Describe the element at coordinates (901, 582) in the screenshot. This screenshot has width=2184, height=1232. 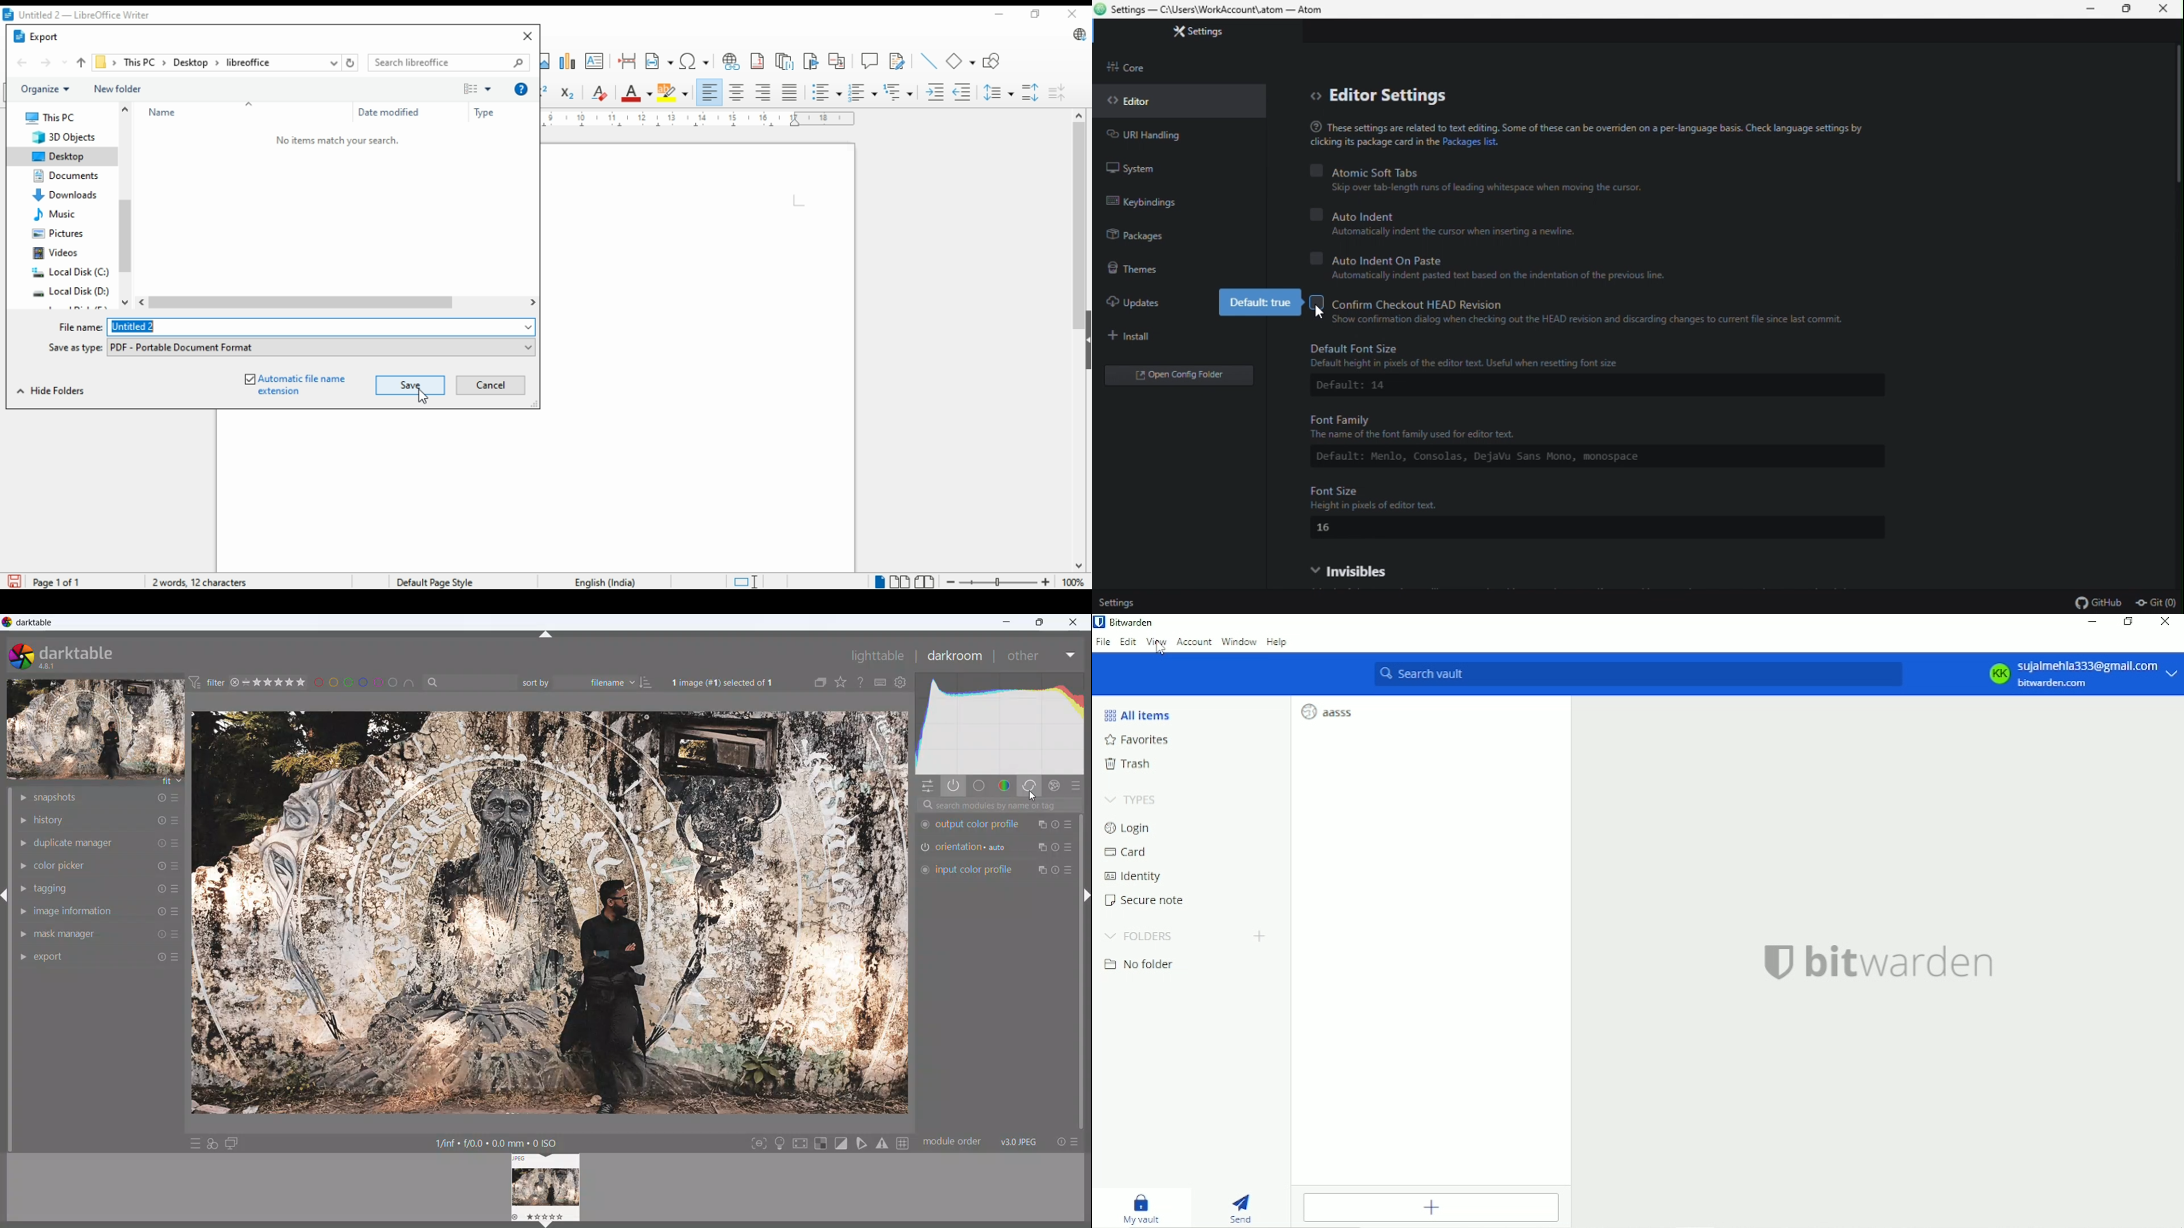
I see `multipage view` at that location.